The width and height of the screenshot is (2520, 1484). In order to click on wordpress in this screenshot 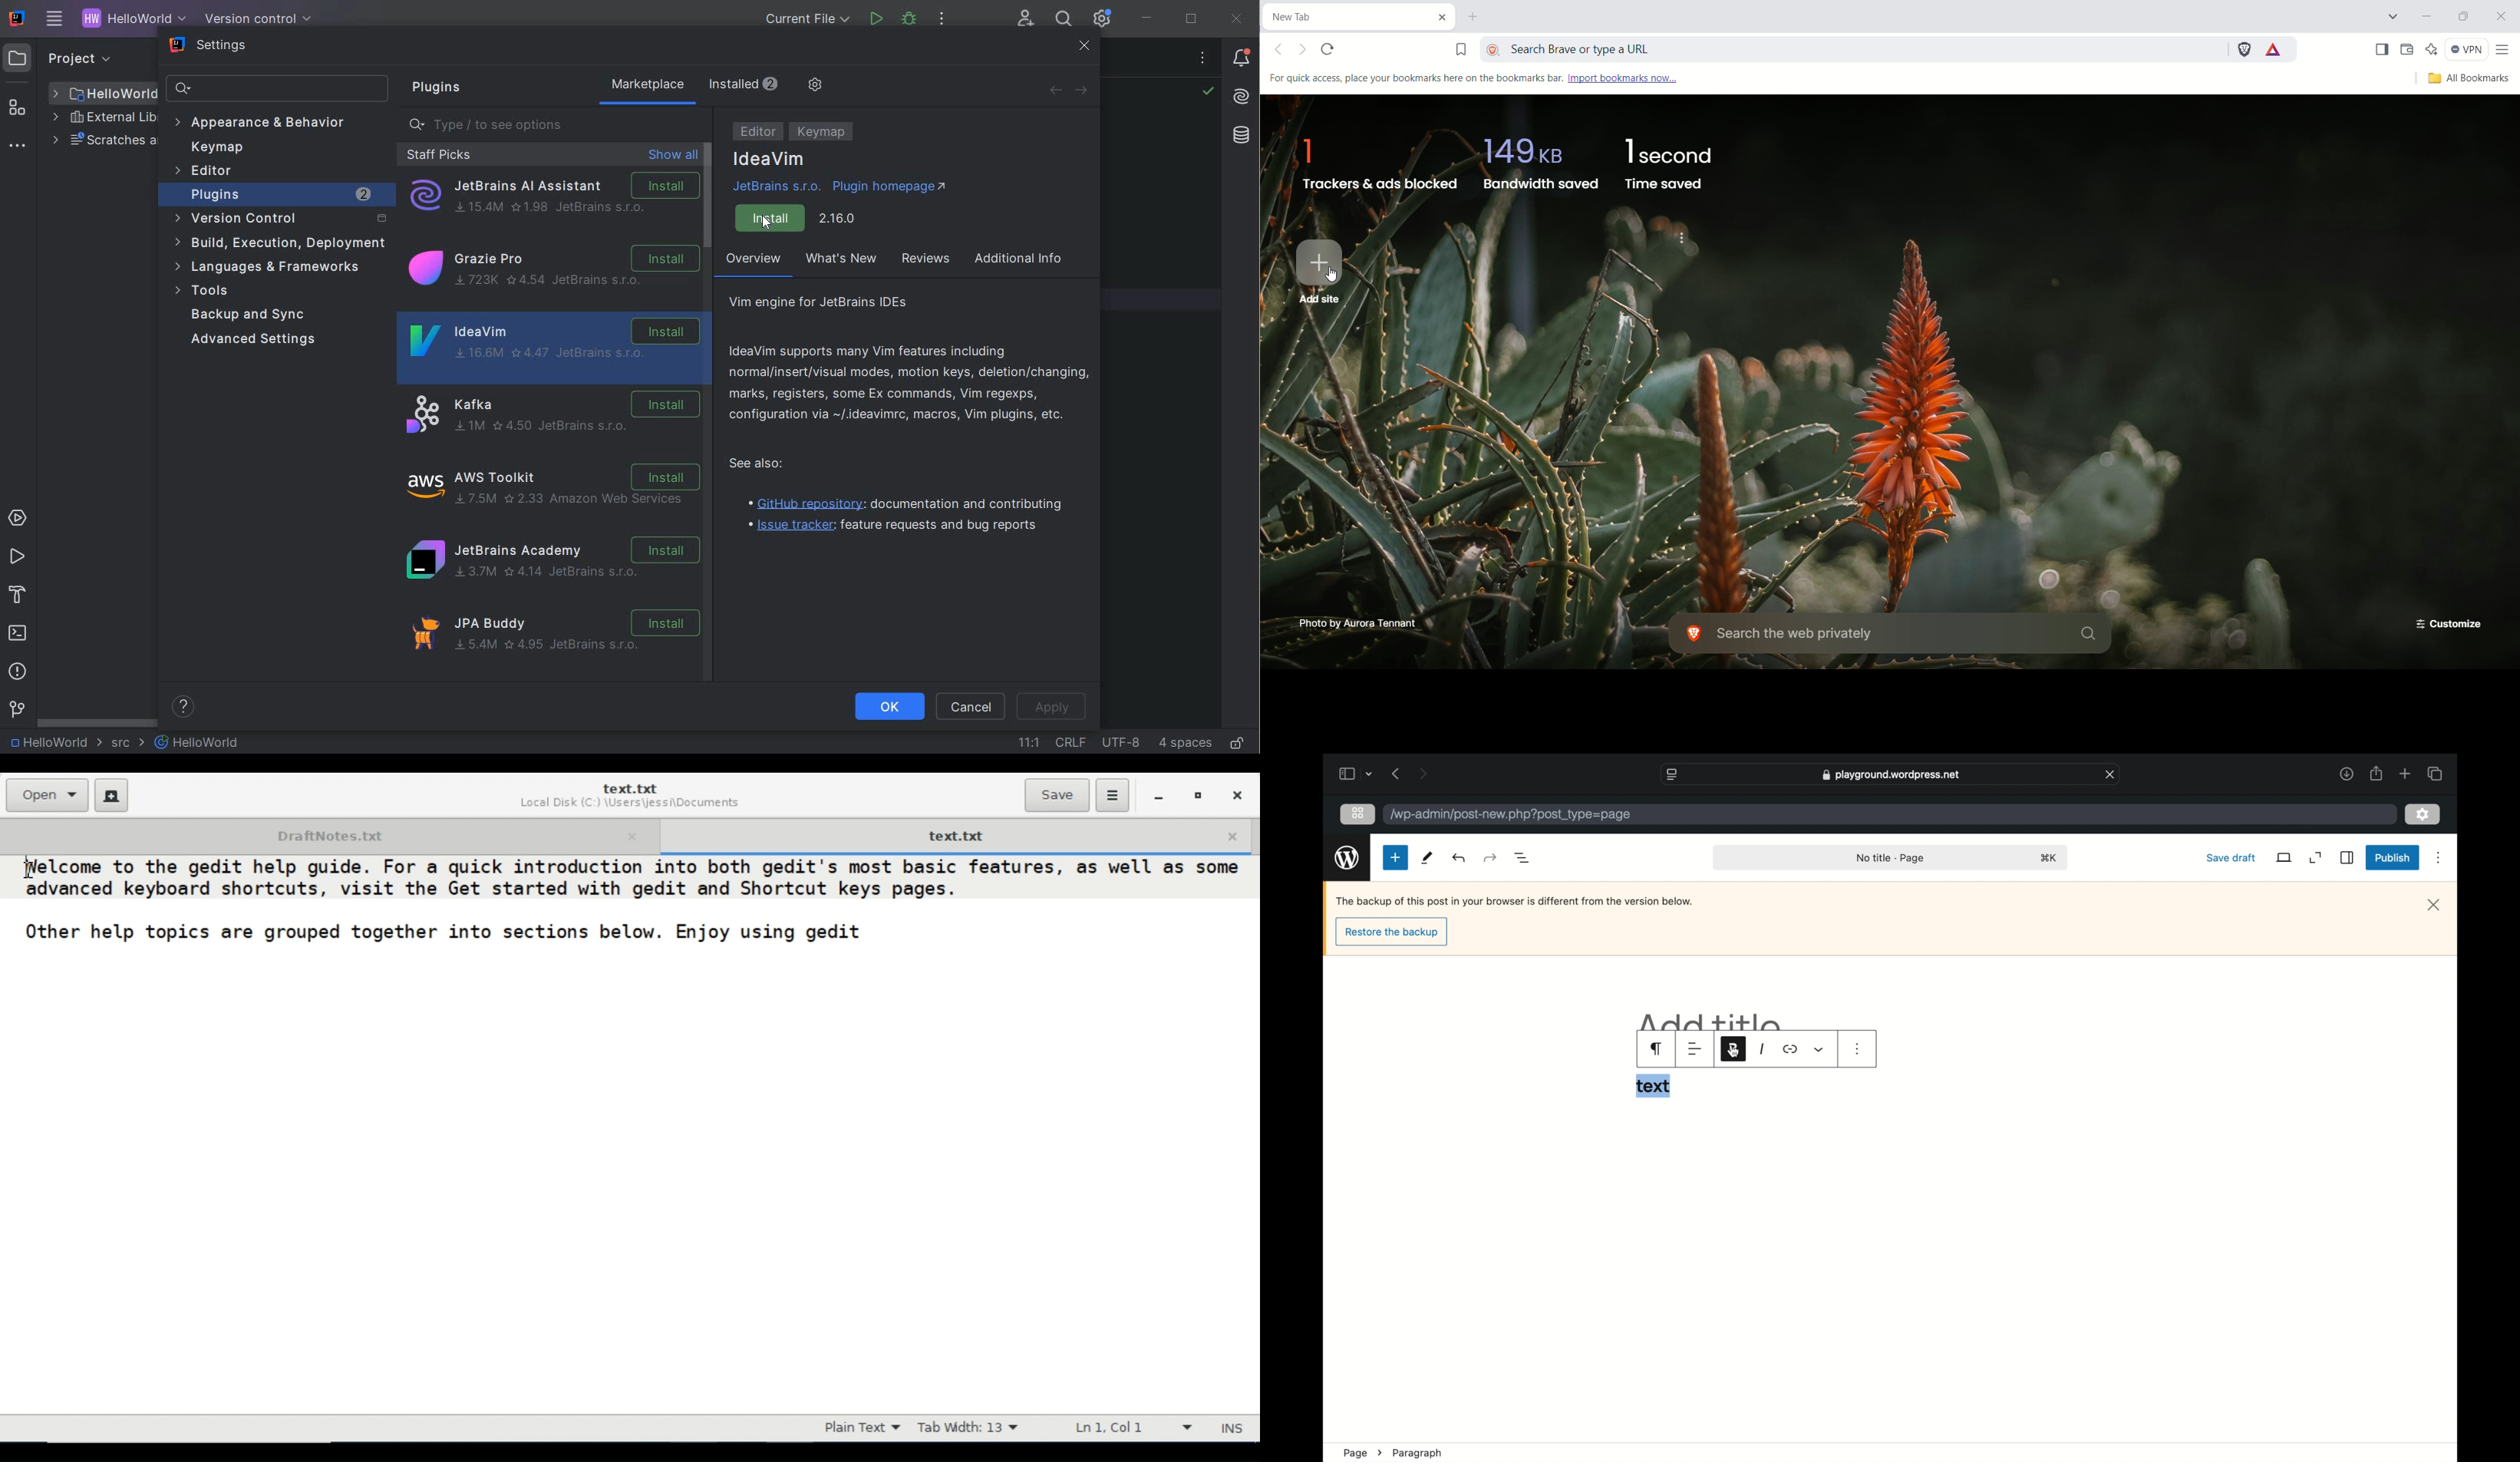, I will do `click(1347, 857)`.